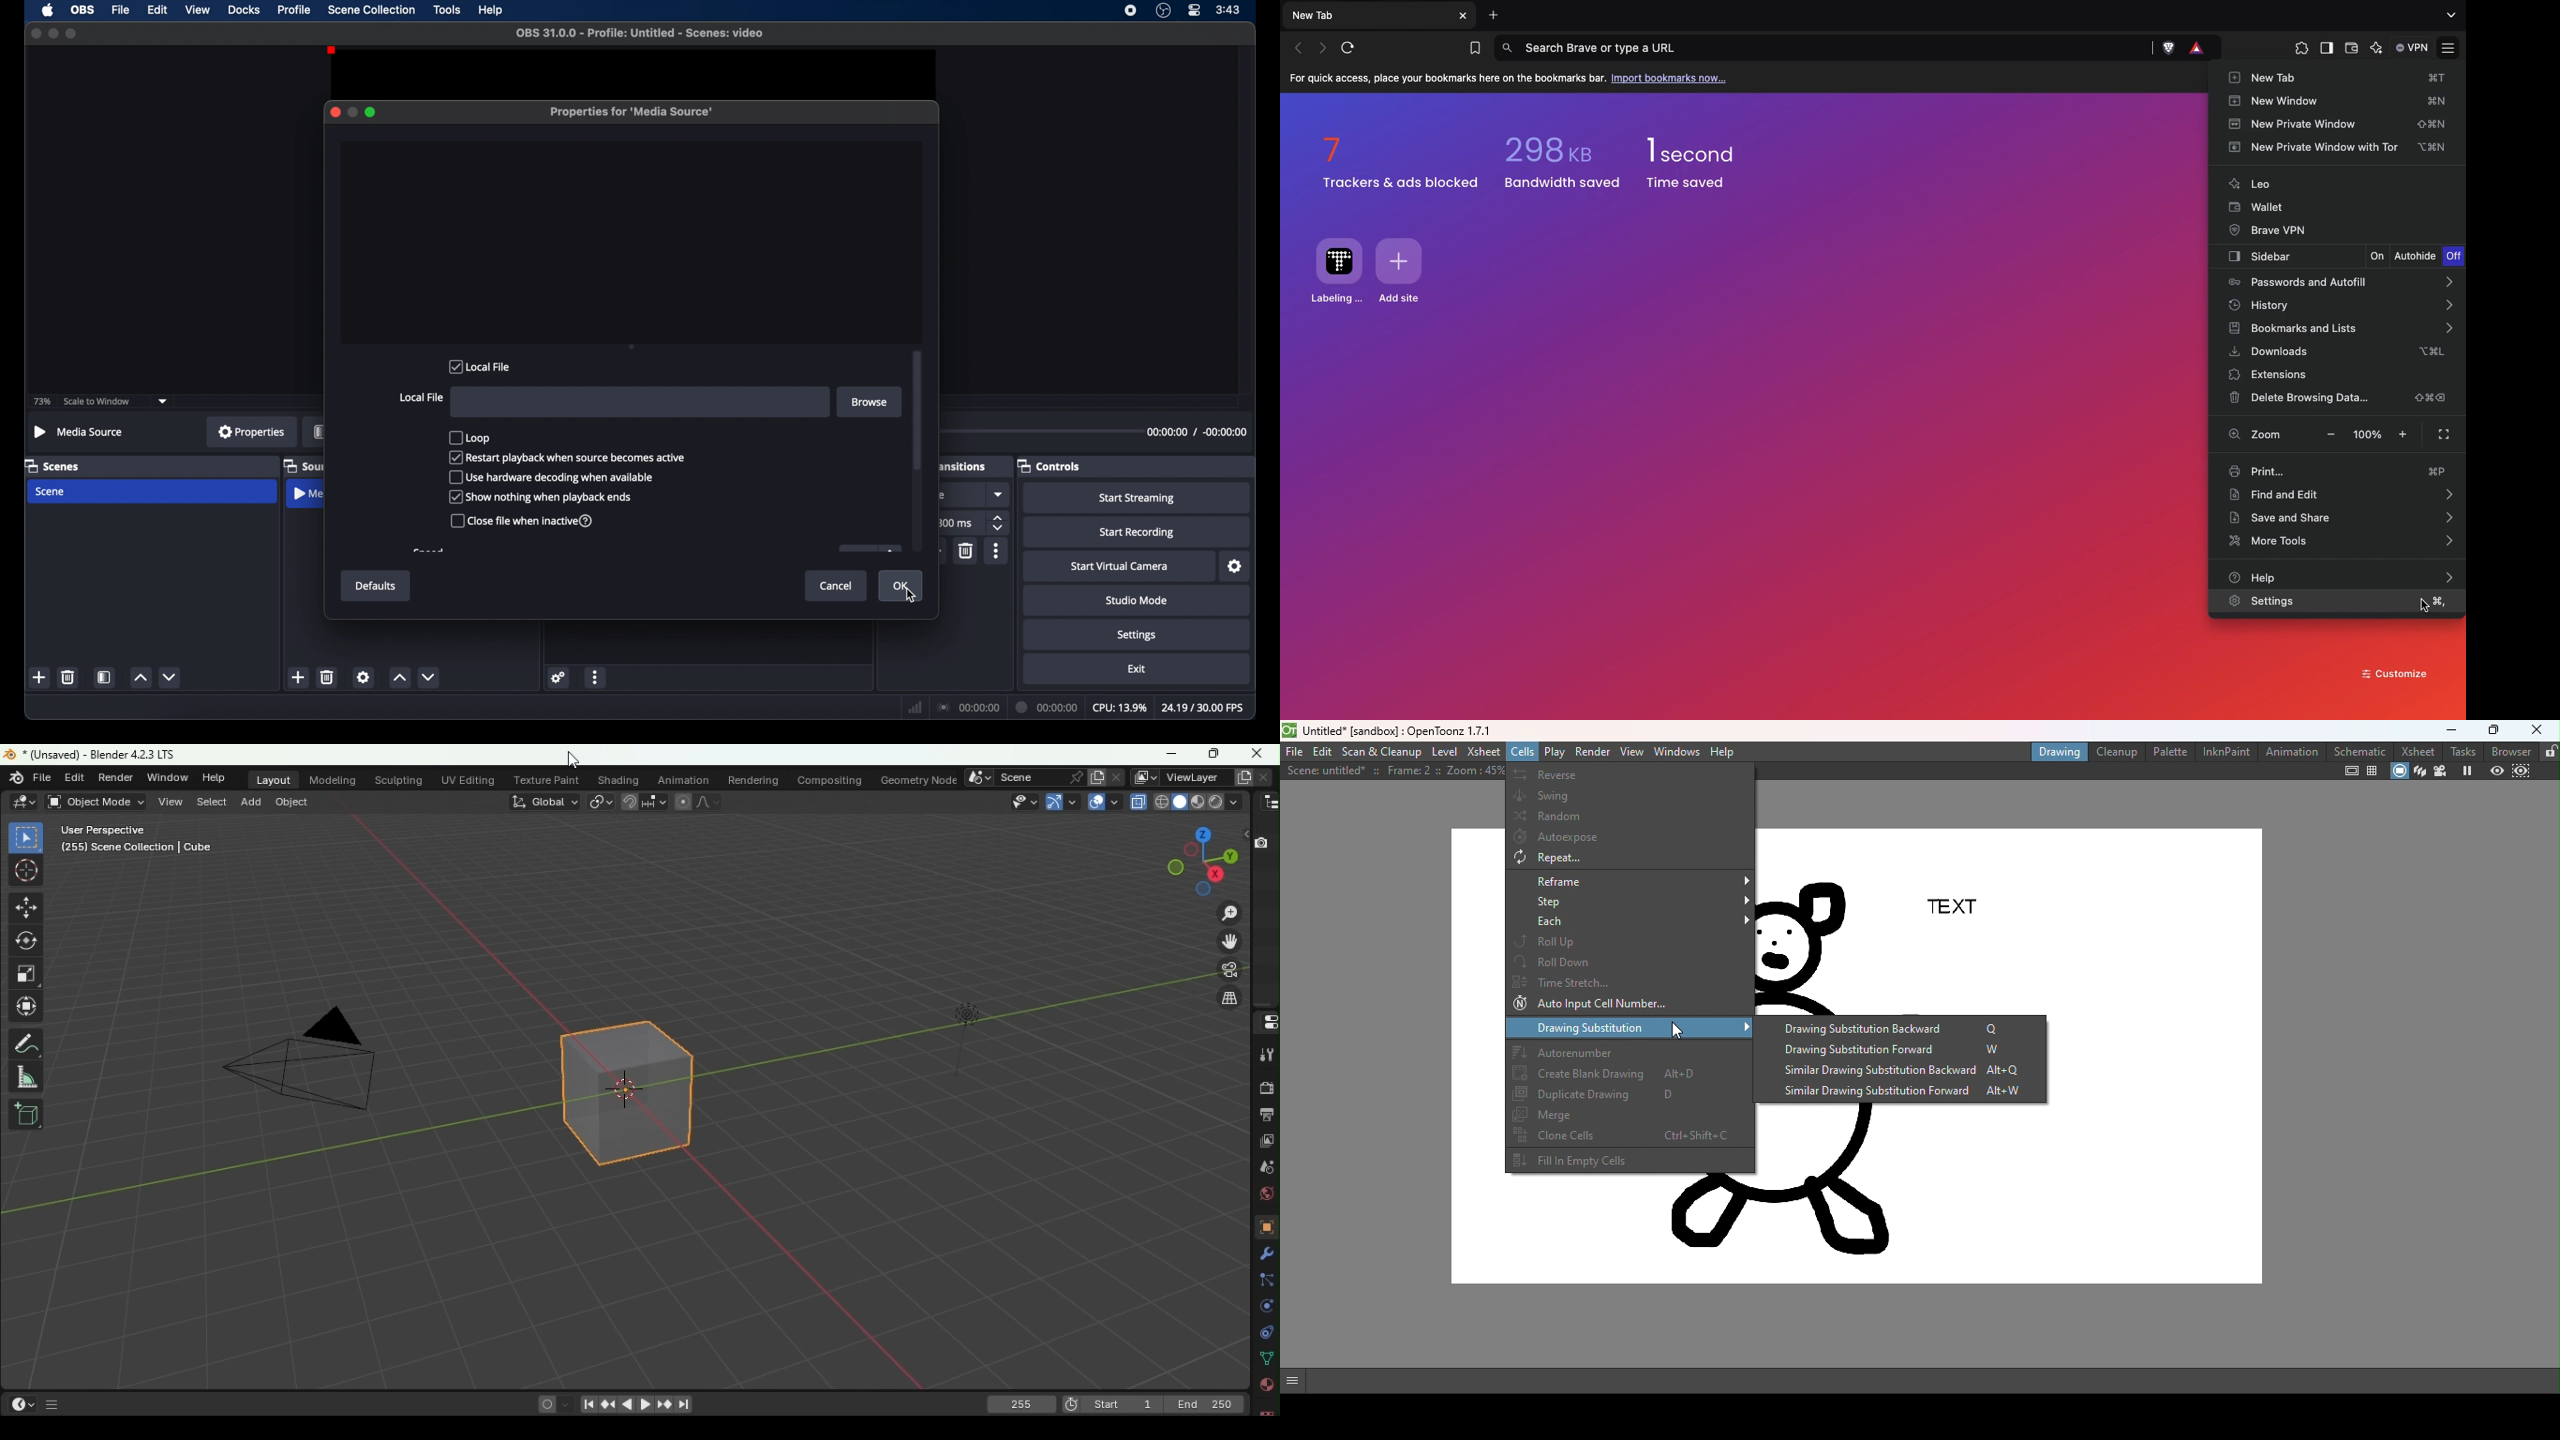  I want to click on controls, so click(1049, 466).